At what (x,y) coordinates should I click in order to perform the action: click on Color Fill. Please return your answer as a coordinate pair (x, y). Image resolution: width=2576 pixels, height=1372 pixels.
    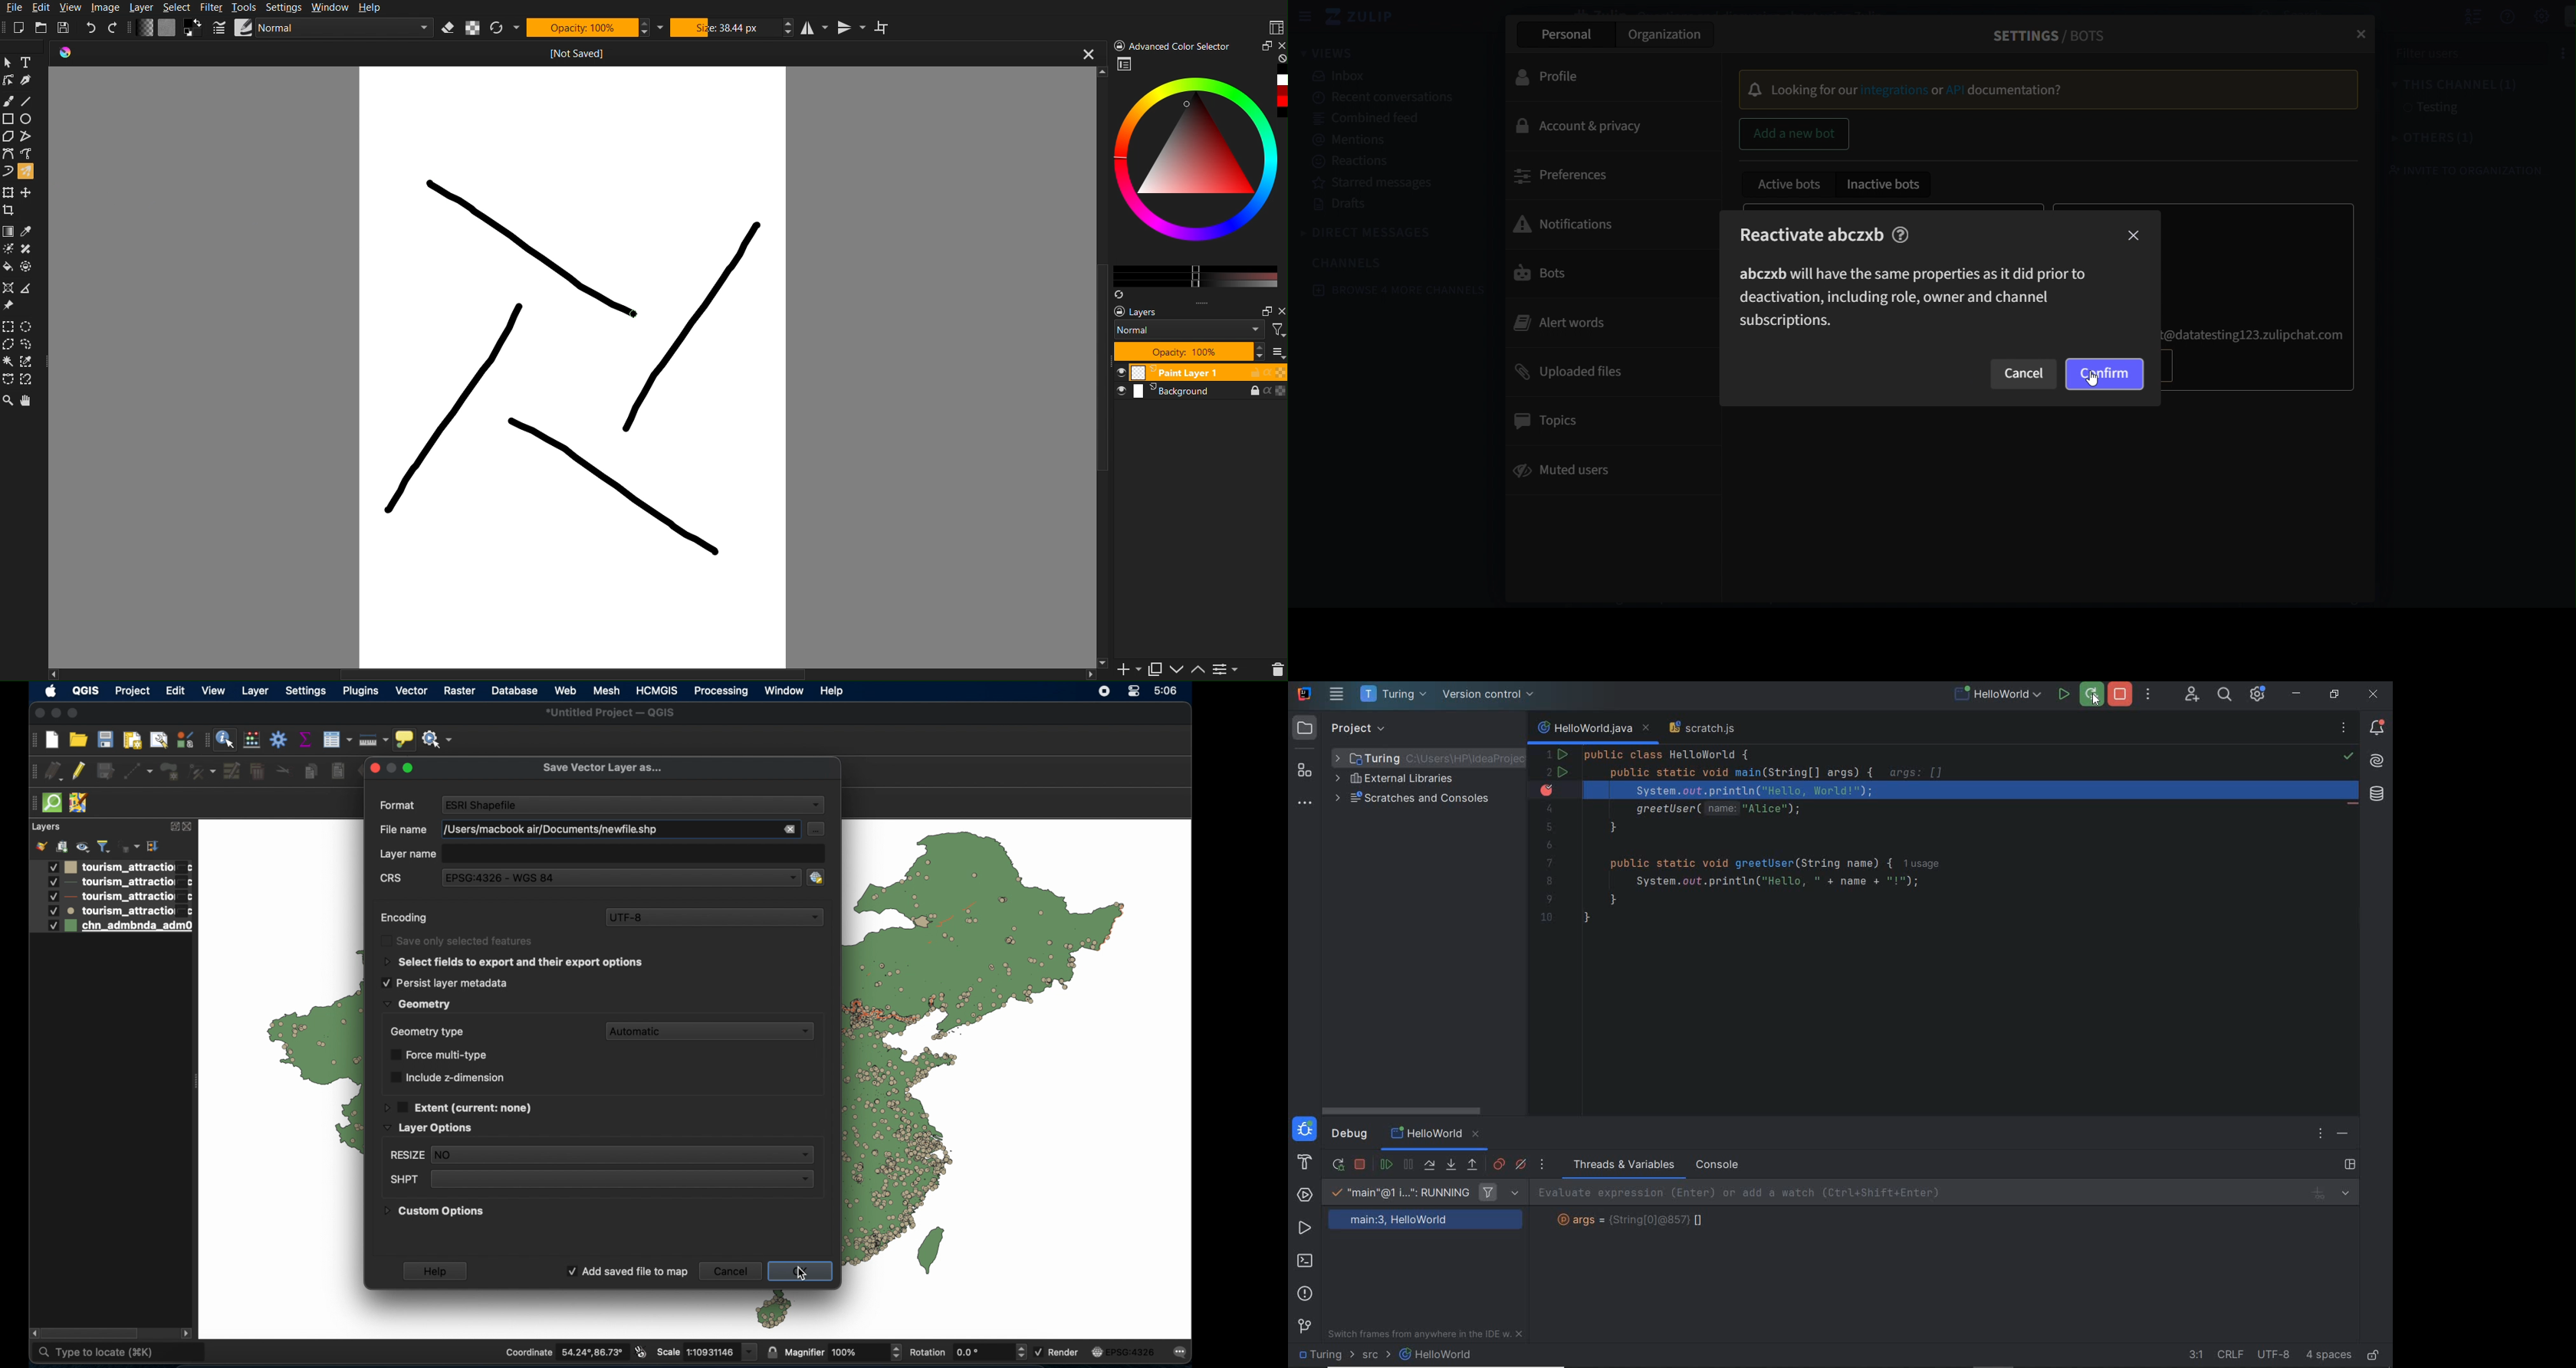
    Looking at the image, I should click on (9, 270).